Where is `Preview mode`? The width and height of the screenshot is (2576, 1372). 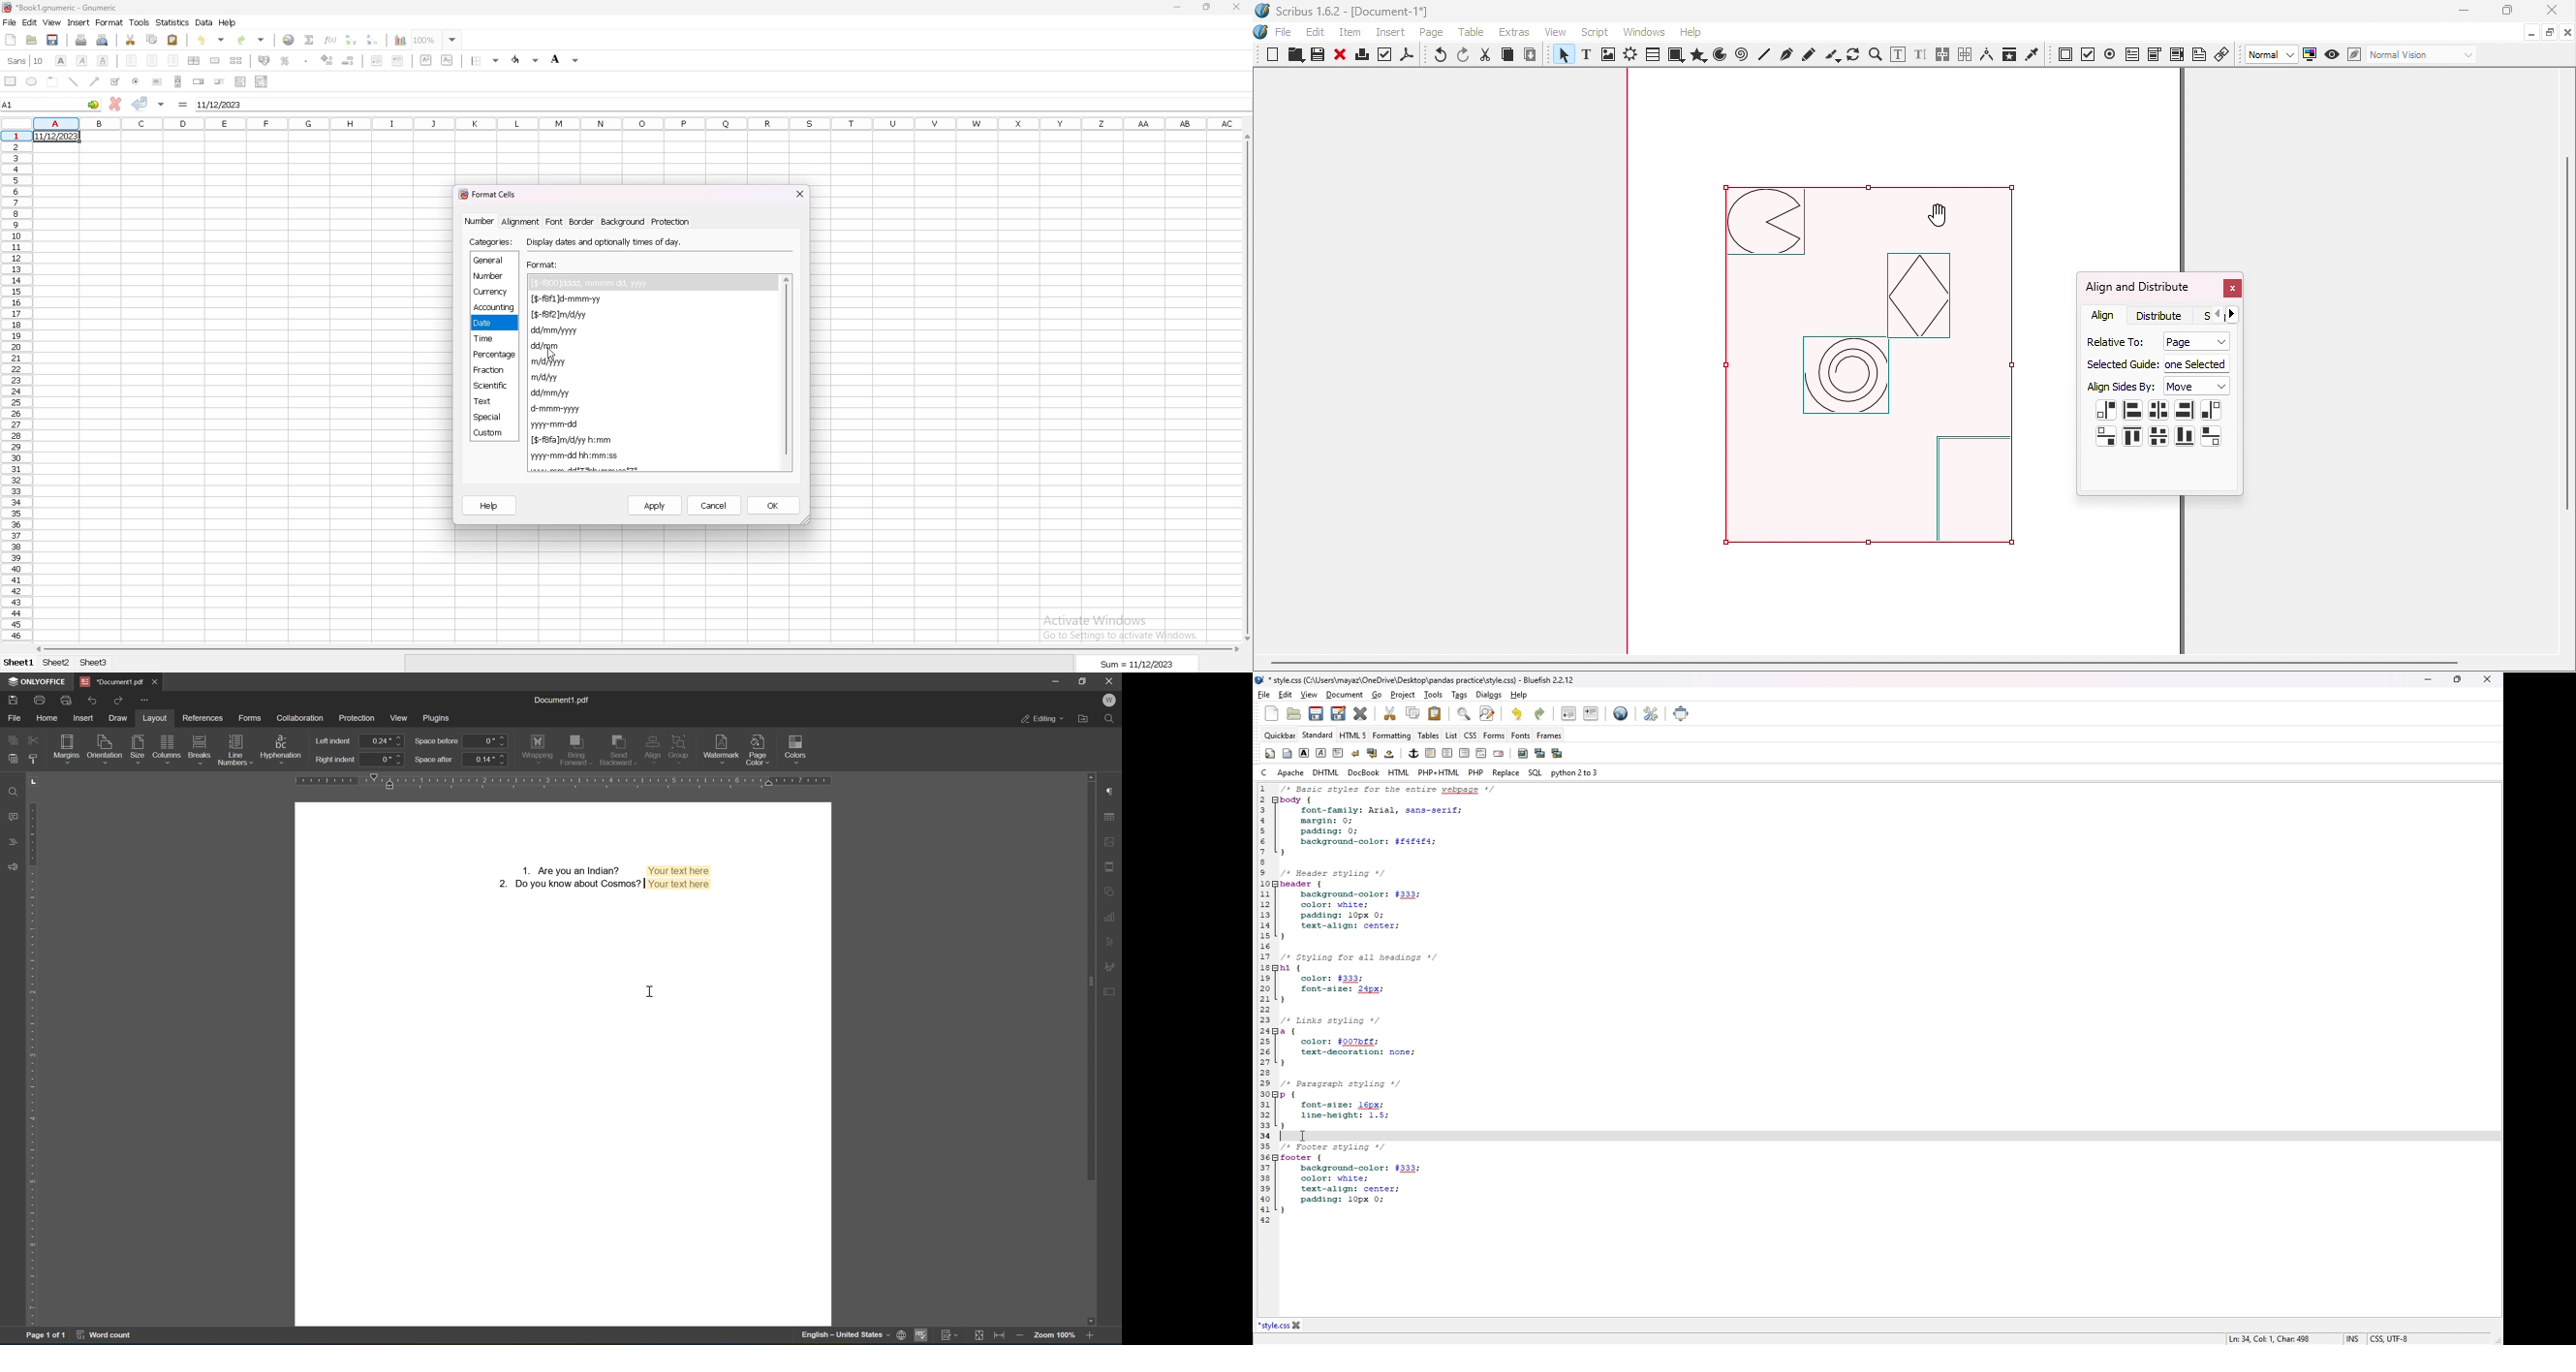 Preview mode is located at coordinates (2333, 55).